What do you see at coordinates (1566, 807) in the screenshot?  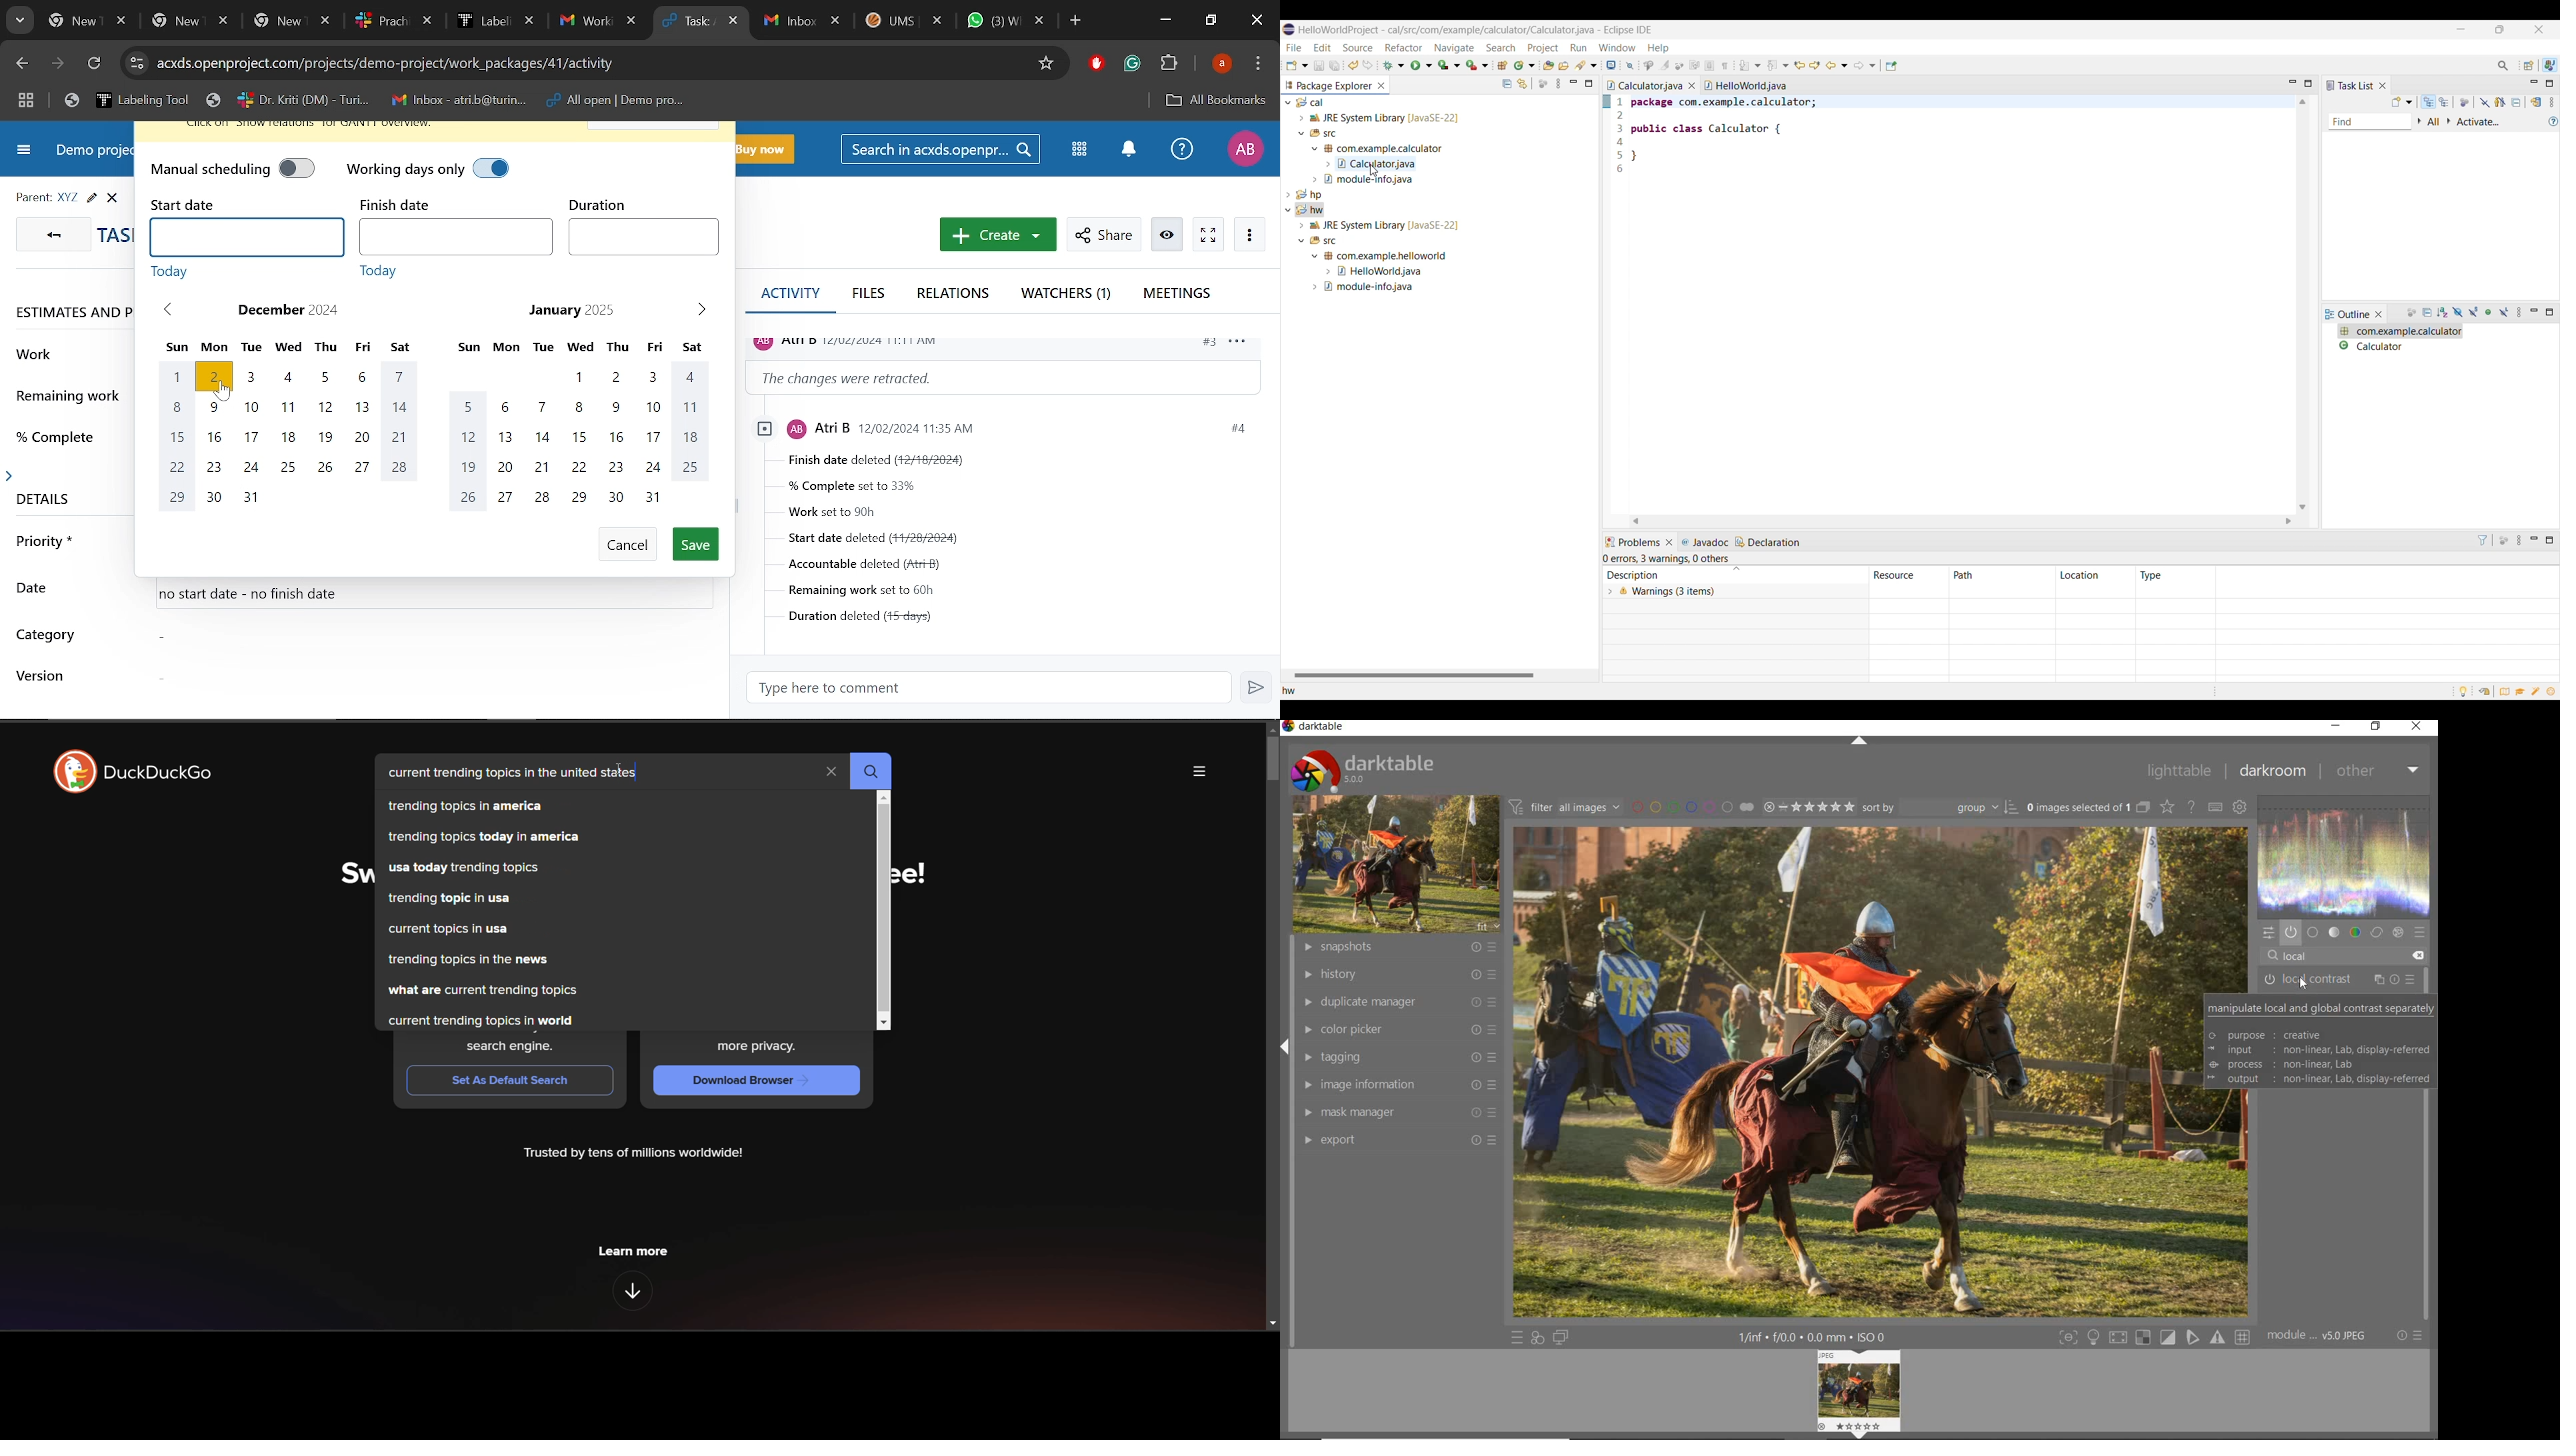 I see `filter all images` at bounding box center [1566, 807].